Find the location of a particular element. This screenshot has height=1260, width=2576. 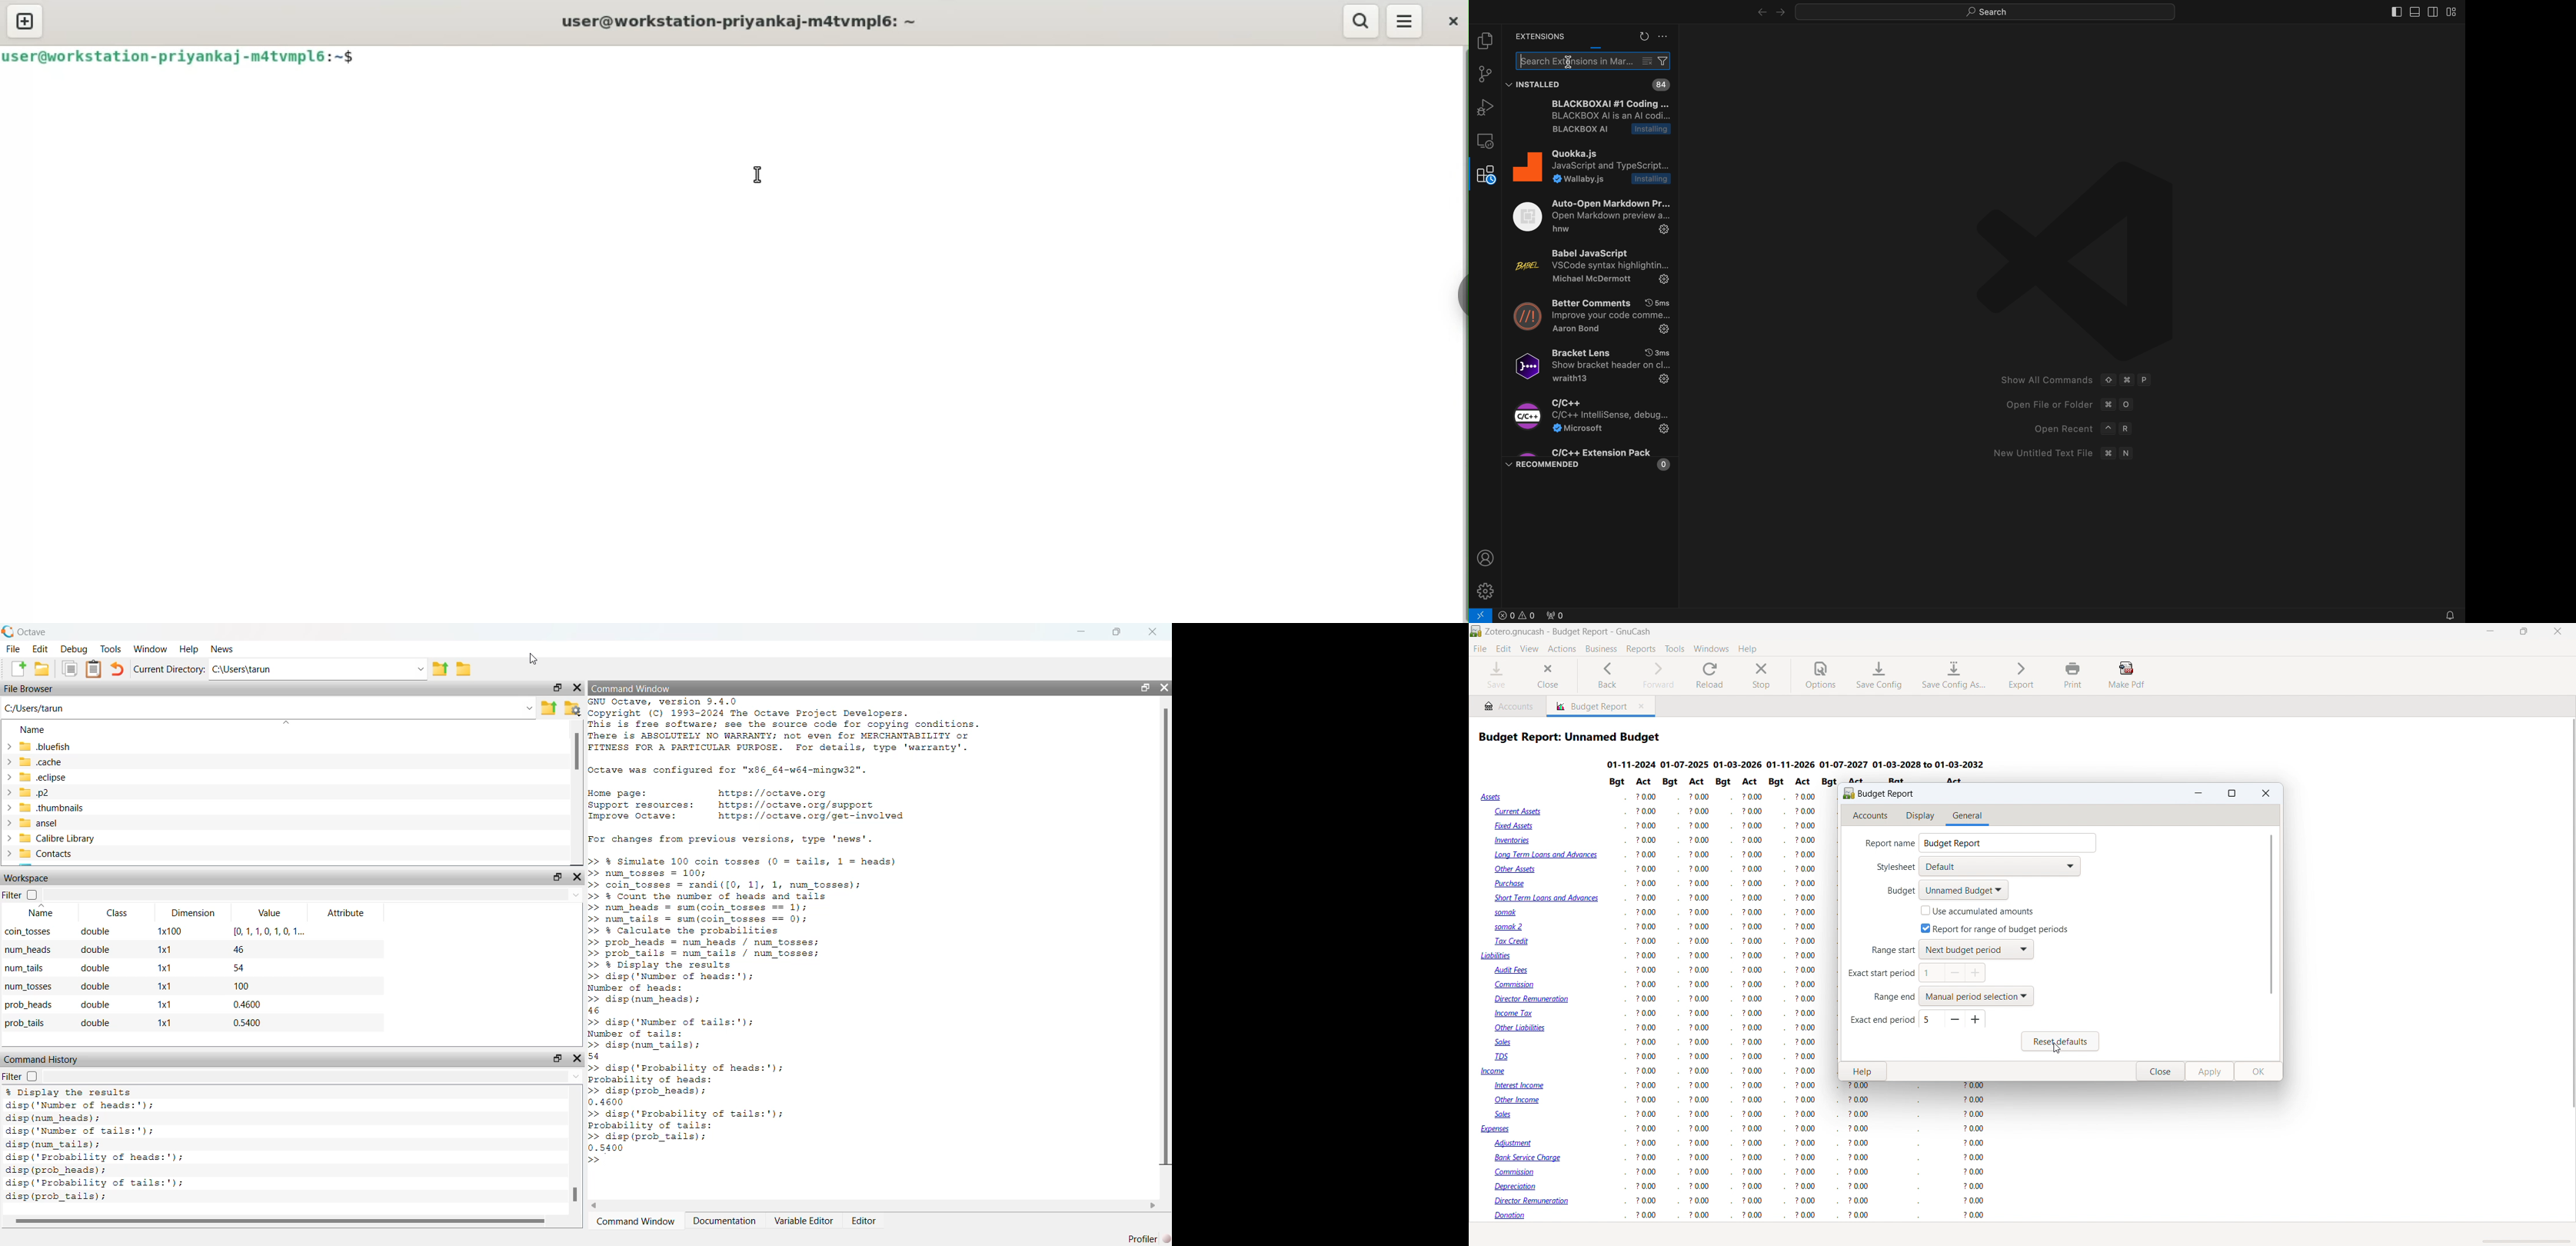

Other Assets is located at coordinates (1515, 869).